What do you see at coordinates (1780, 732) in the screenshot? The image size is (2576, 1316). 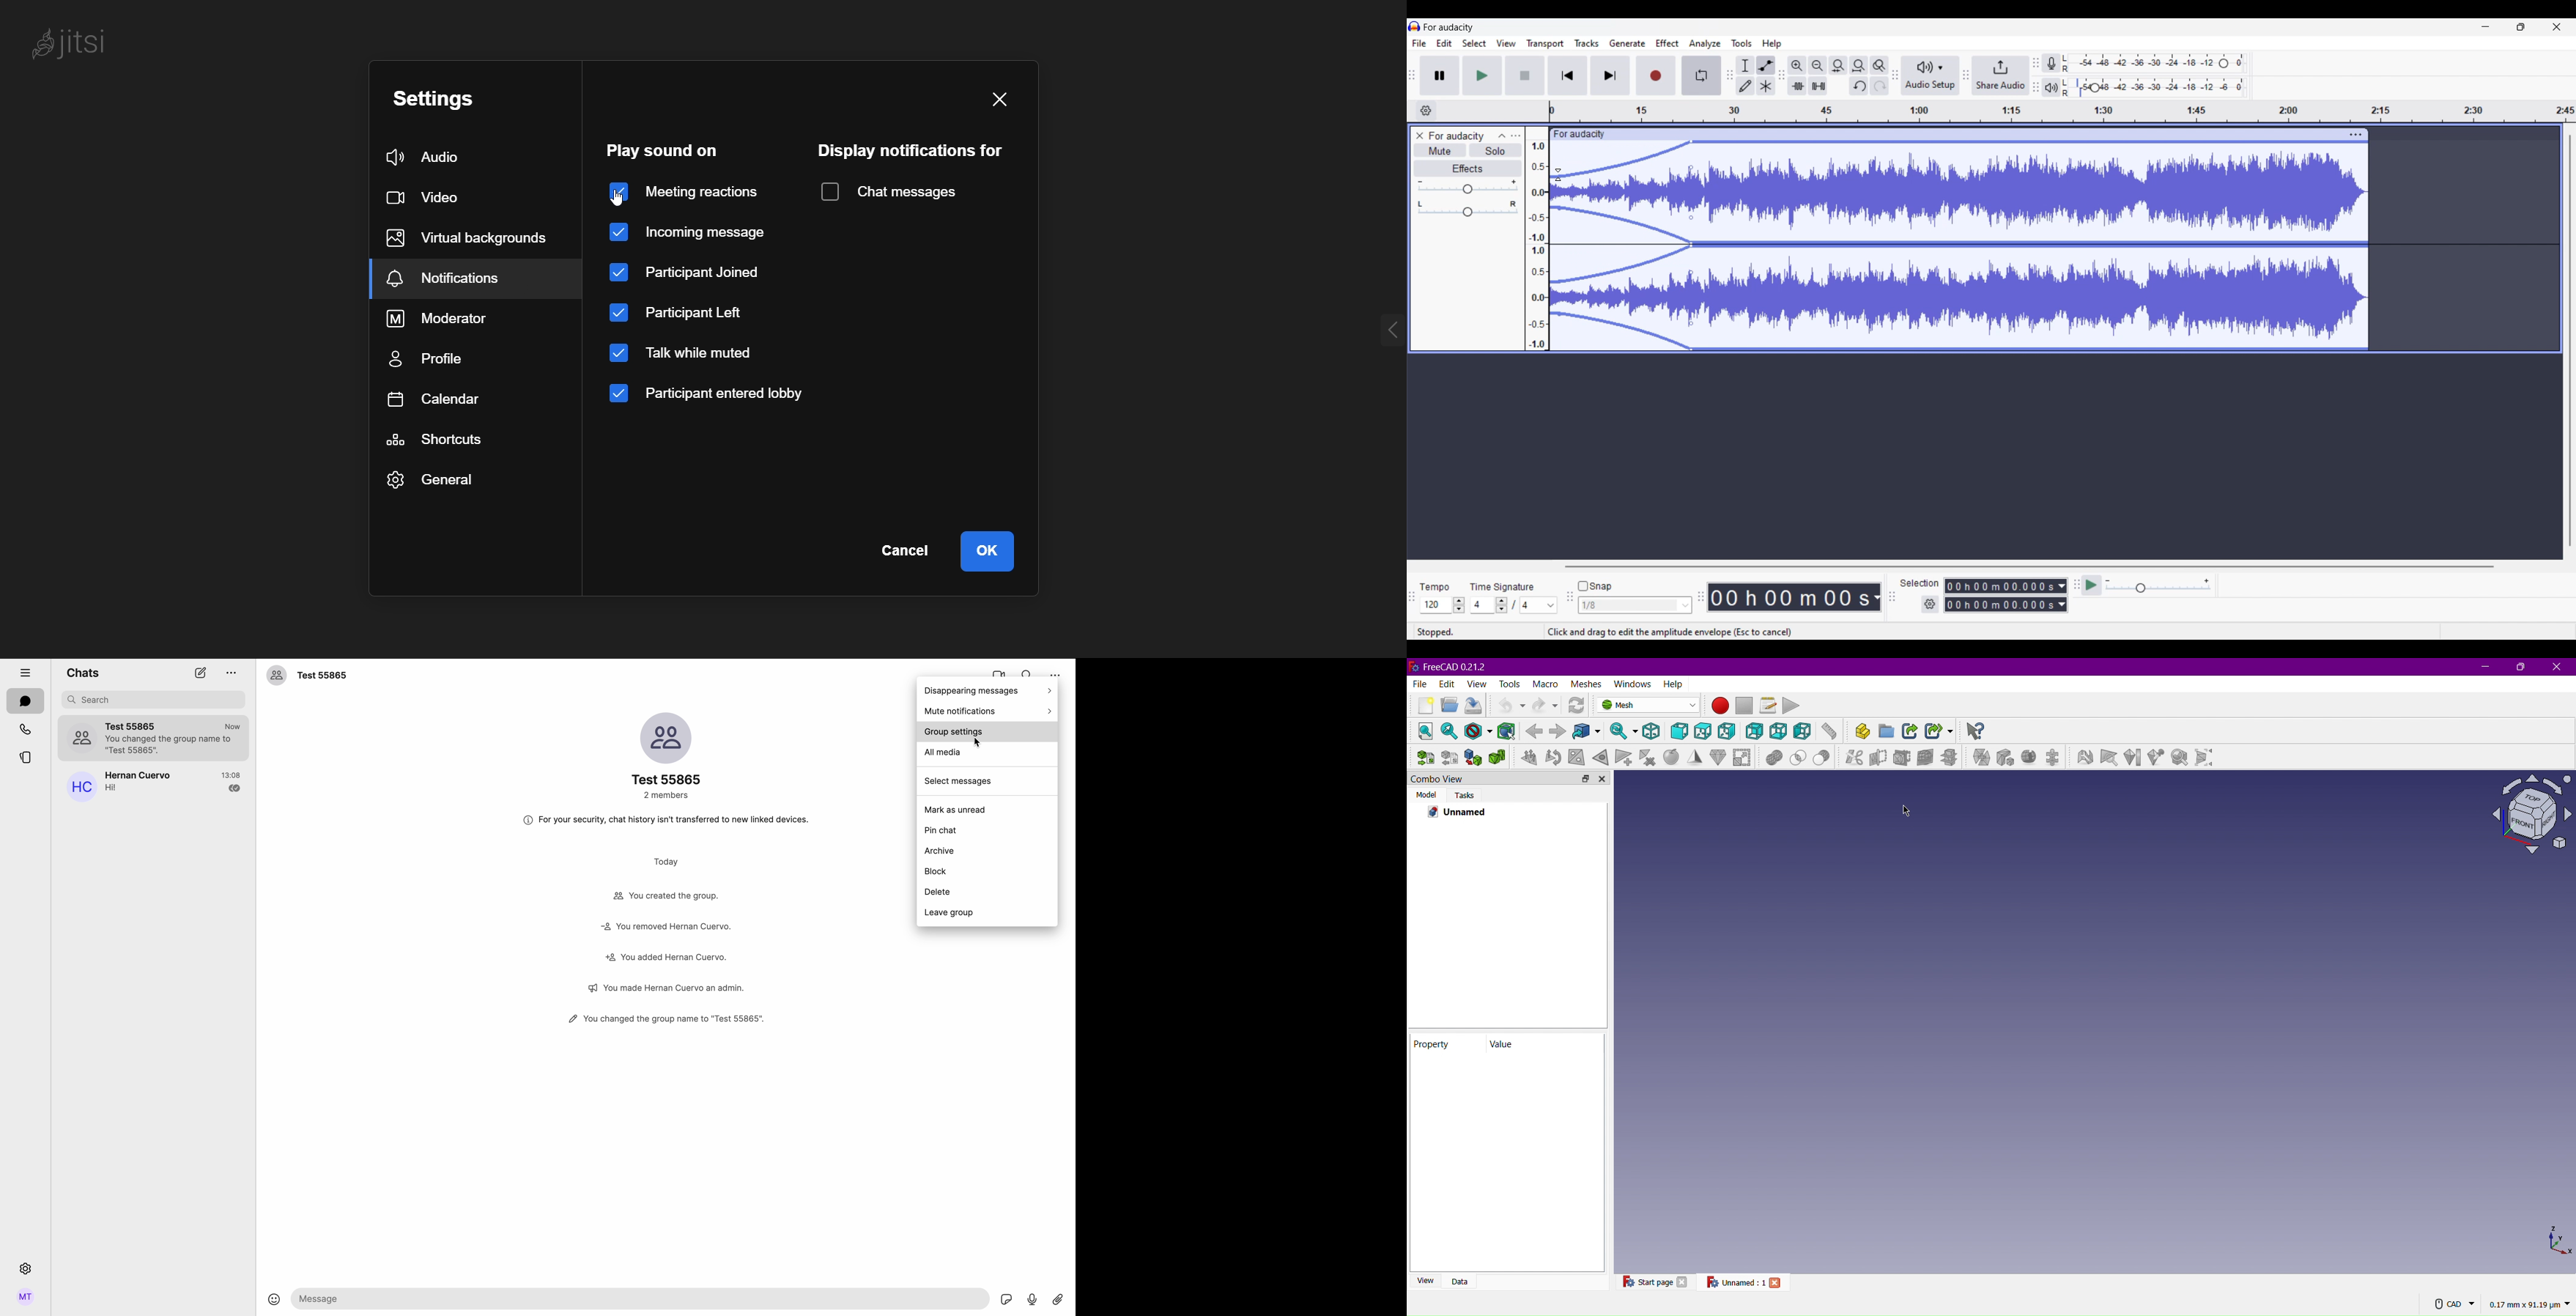 I see `Bottom` at bounding box center [1780, 732].